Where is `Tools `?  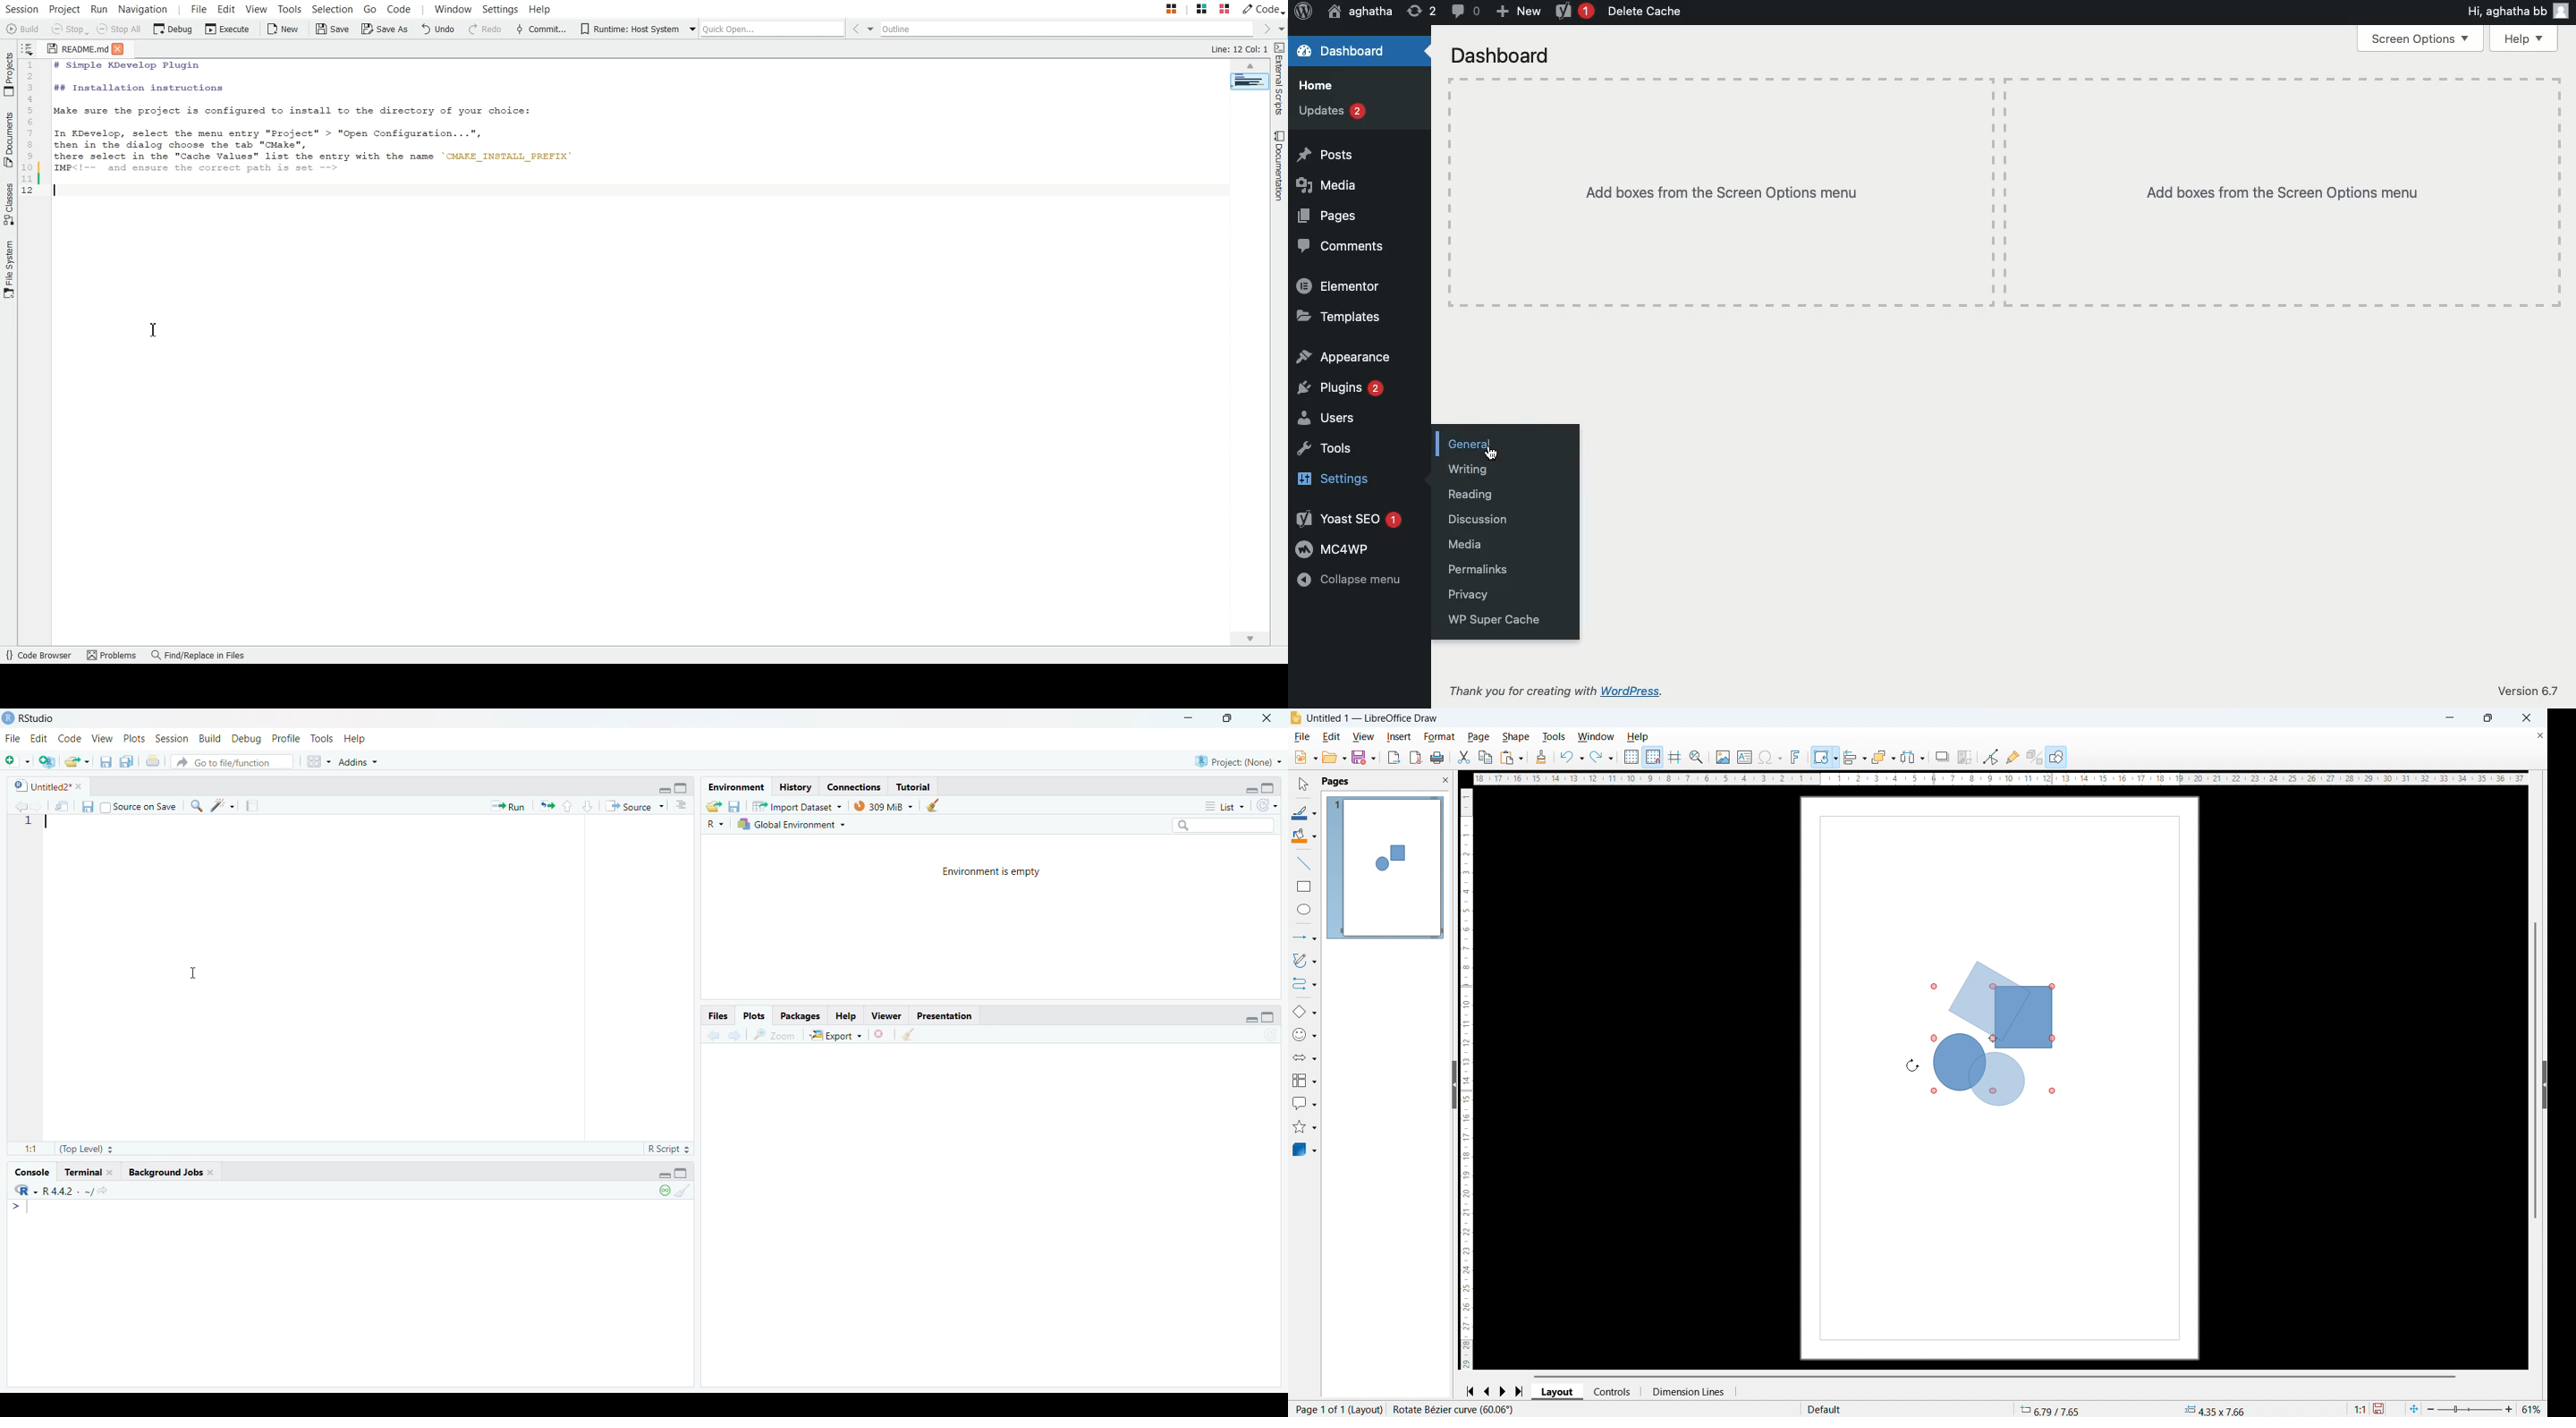
Tools  is located at coordinates (1554, 736).